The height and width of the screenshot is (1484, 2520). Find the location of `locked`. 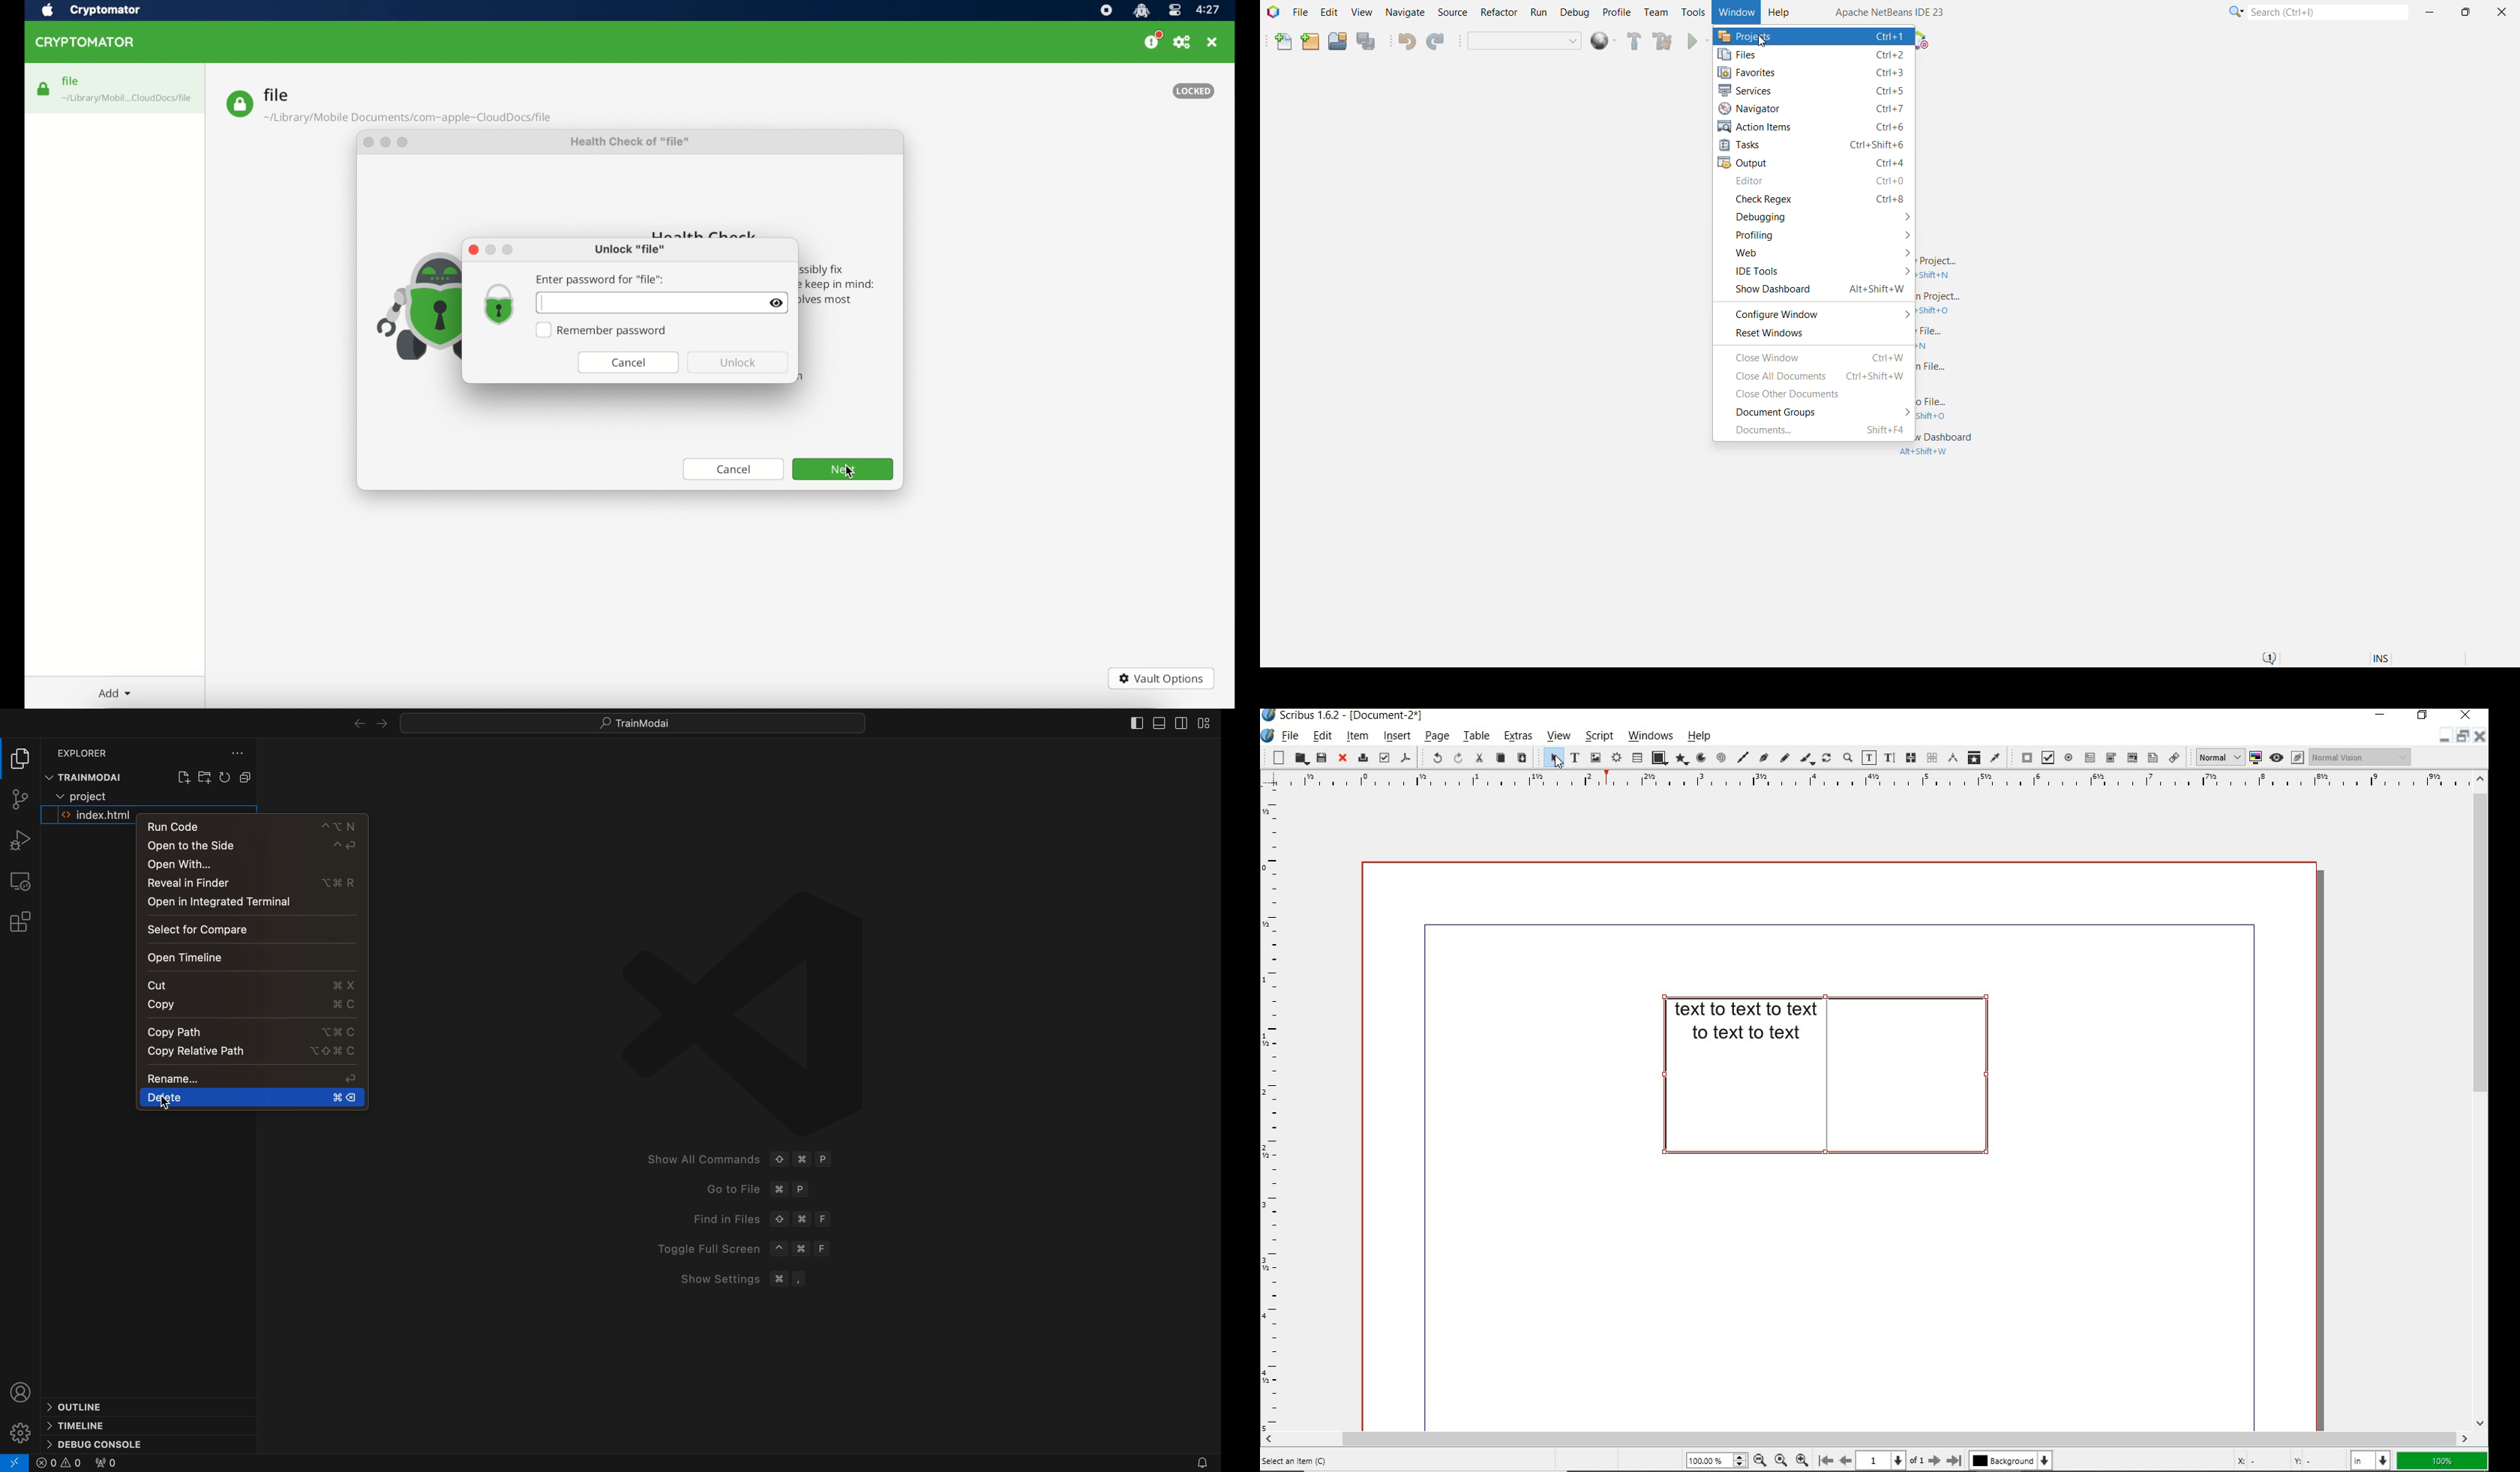

locked is located at coordinates (1194, 91).